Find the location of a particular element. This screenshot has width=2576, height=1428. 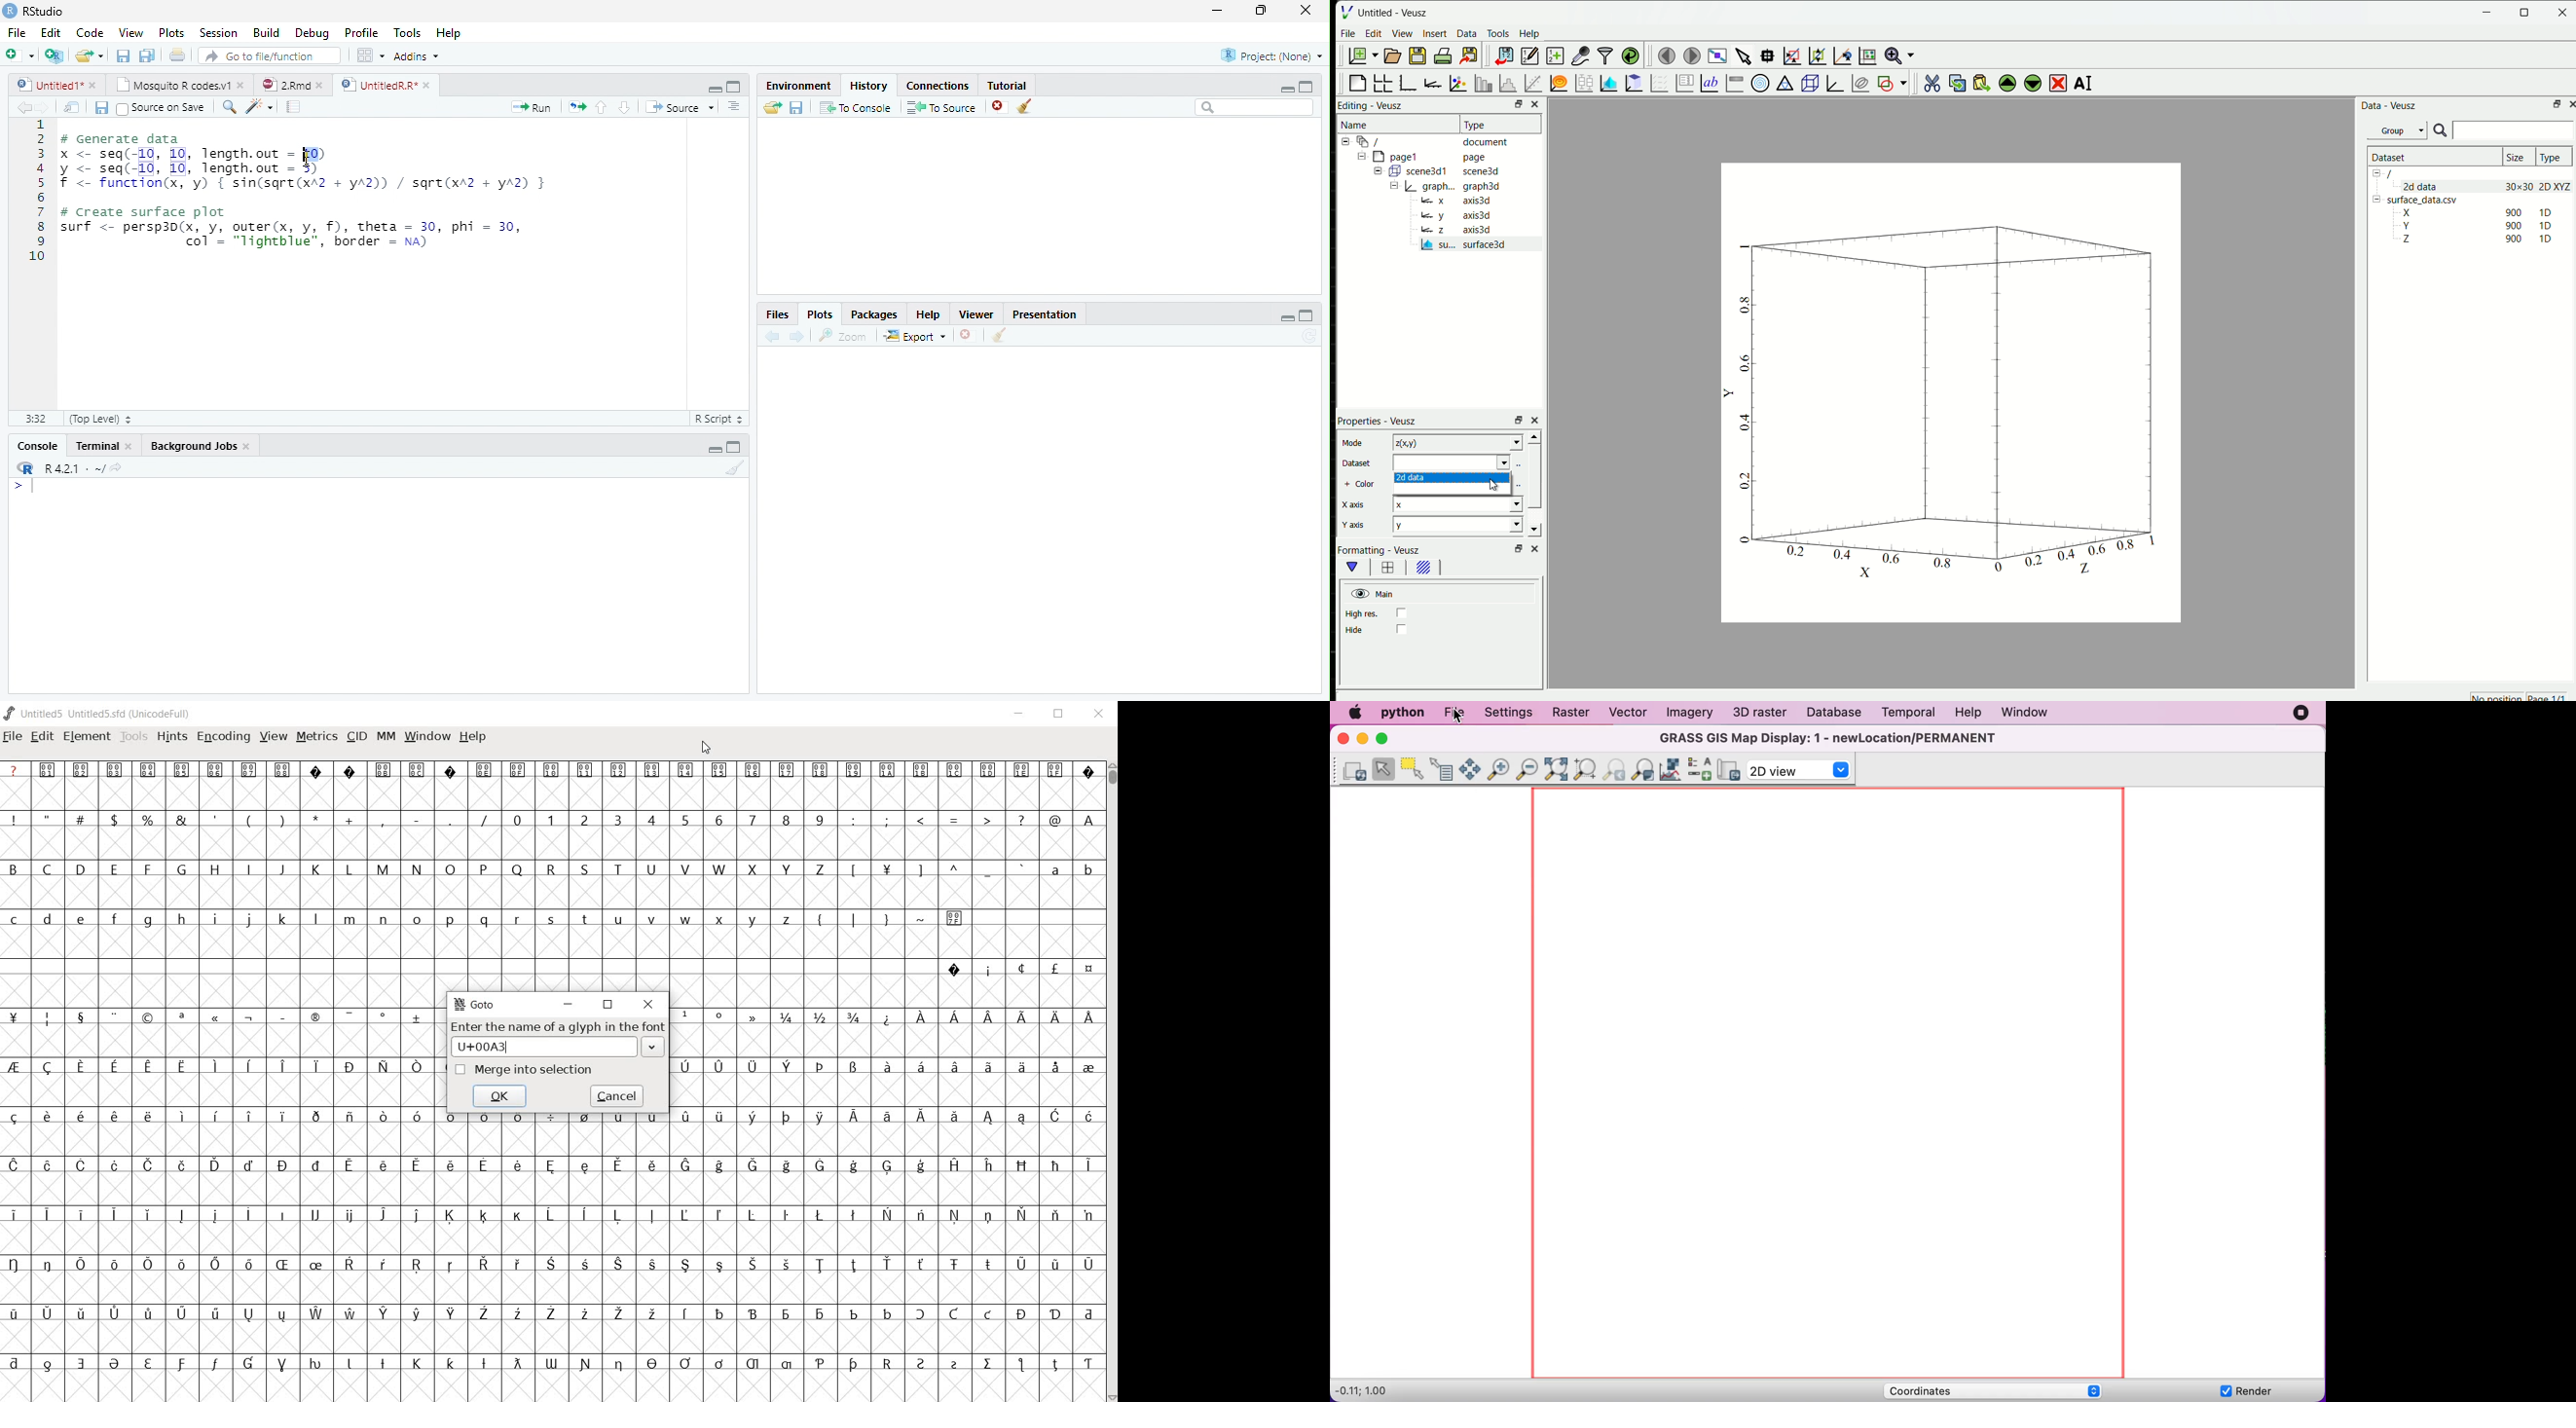

Symbol is located at coordinates (1021, 969).